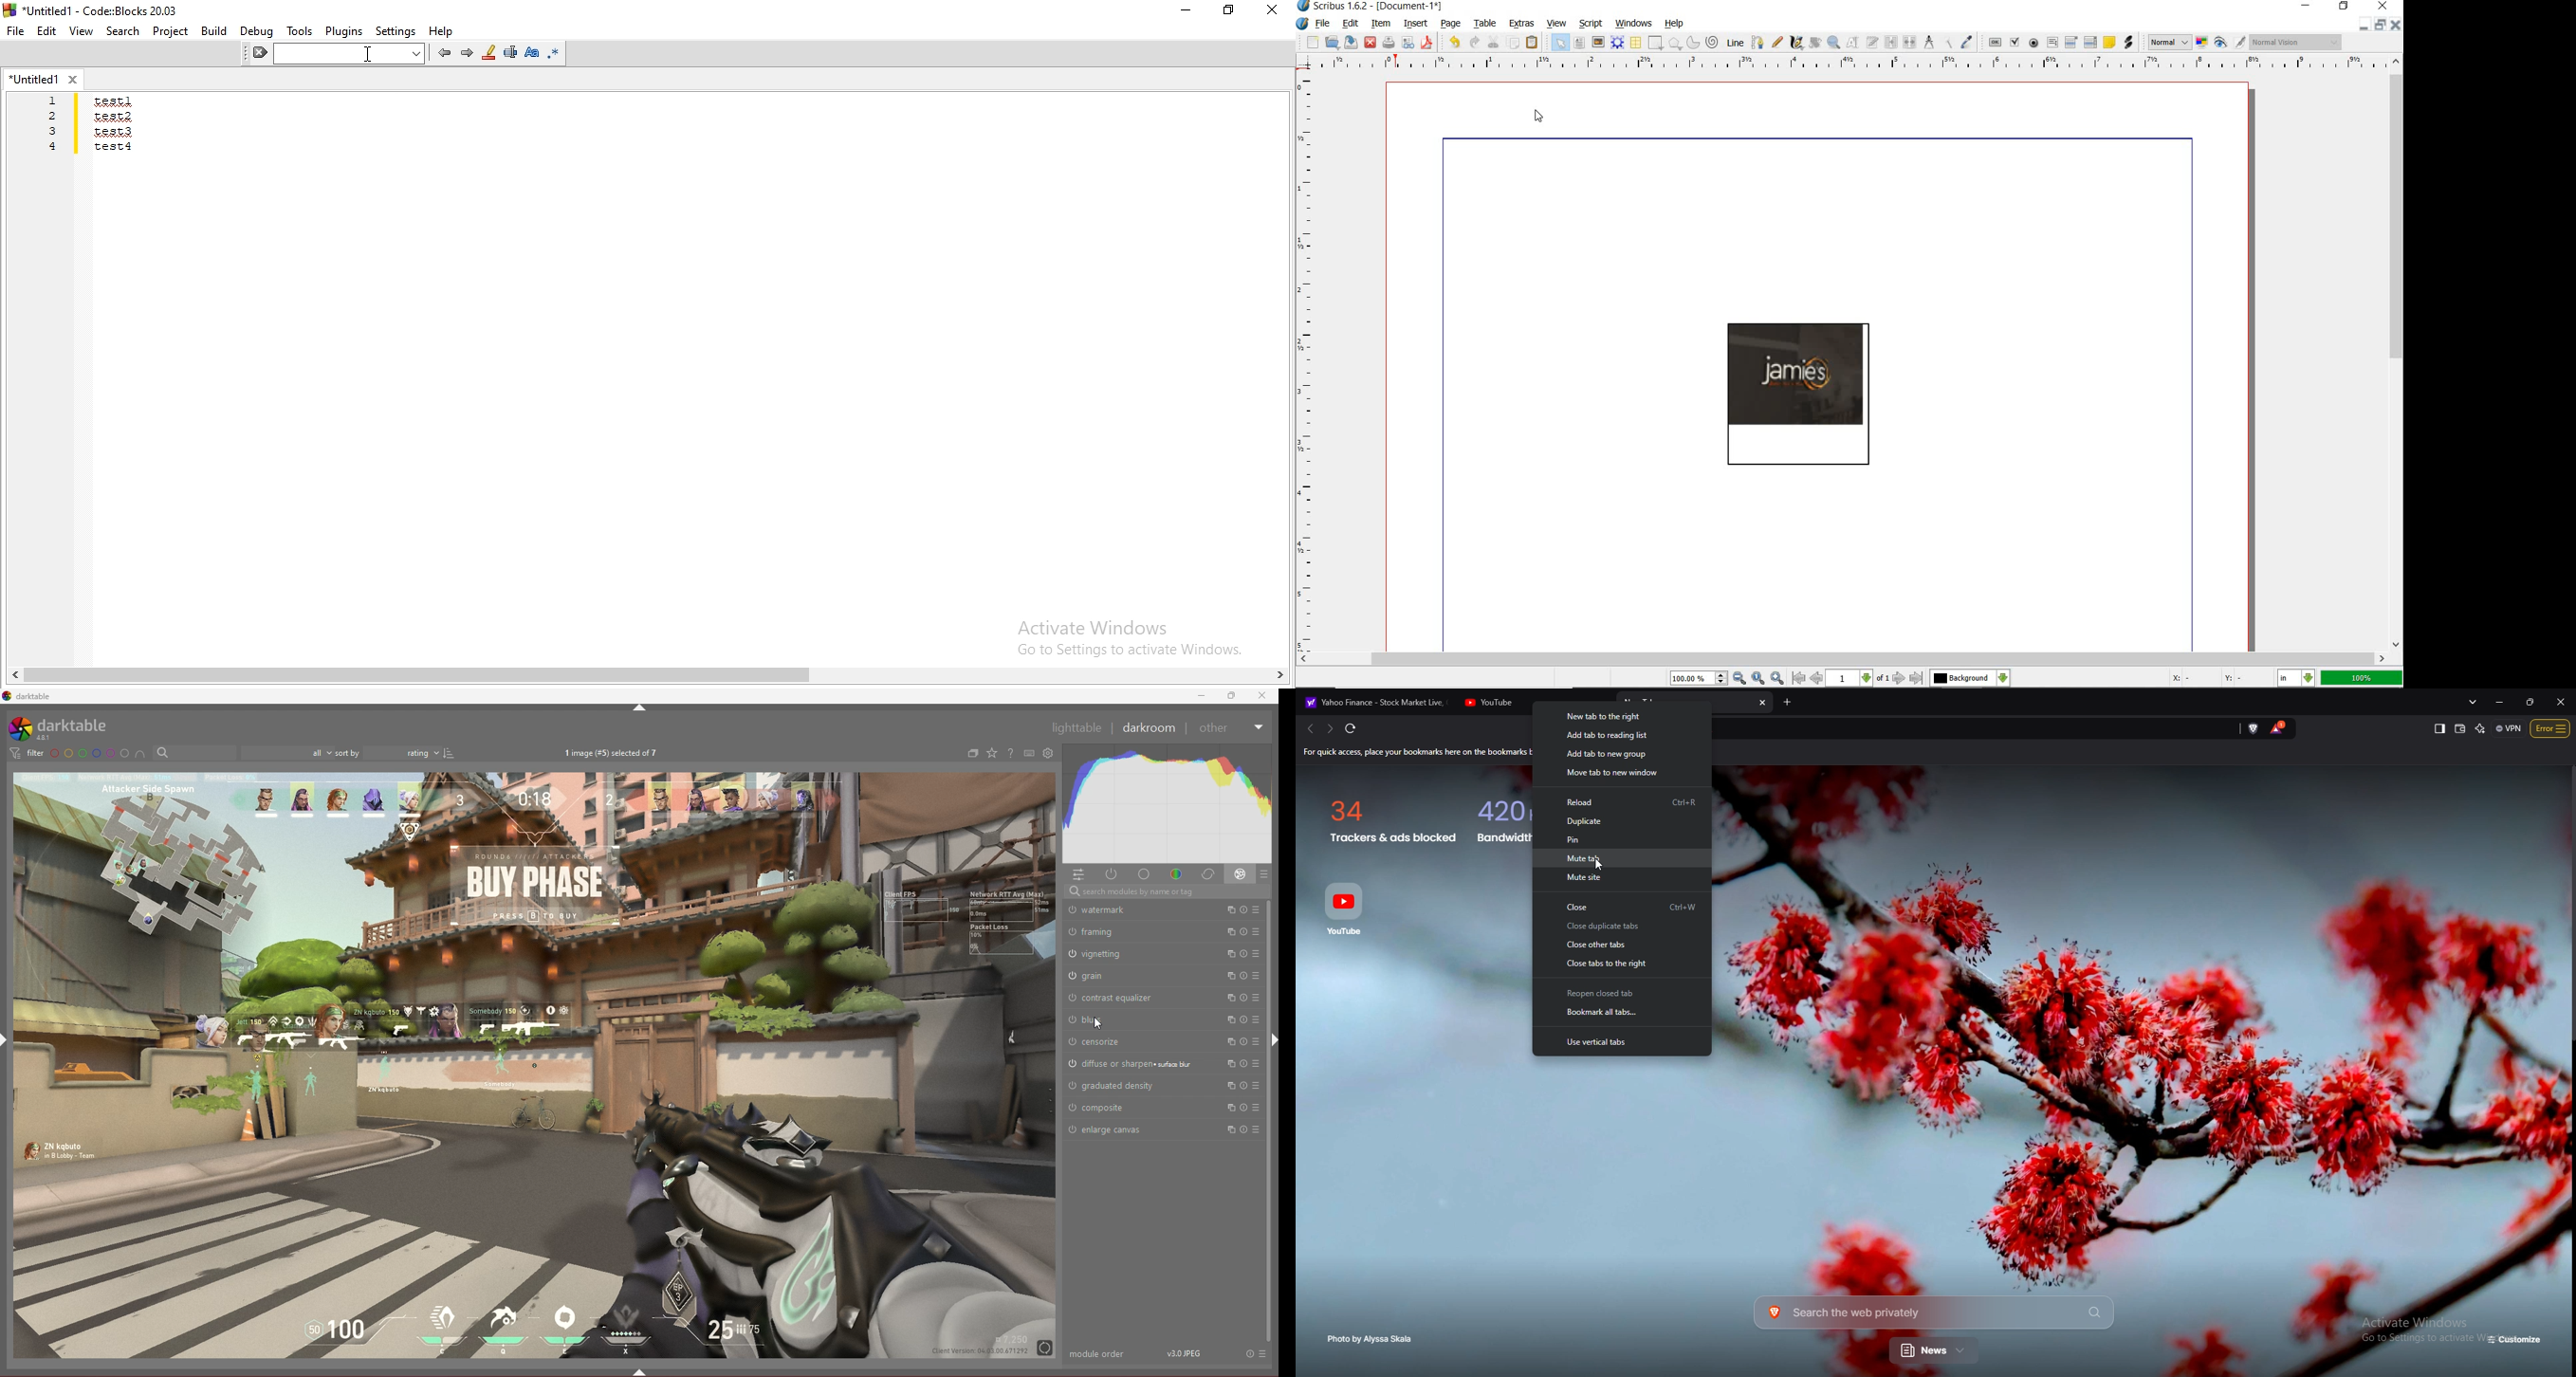 The height and width of the screenshot is (1400, 2576). What do you see at coordinates (1302, 23) in the screenshot?
I see `system logo` at bounding box center [1302, 23].